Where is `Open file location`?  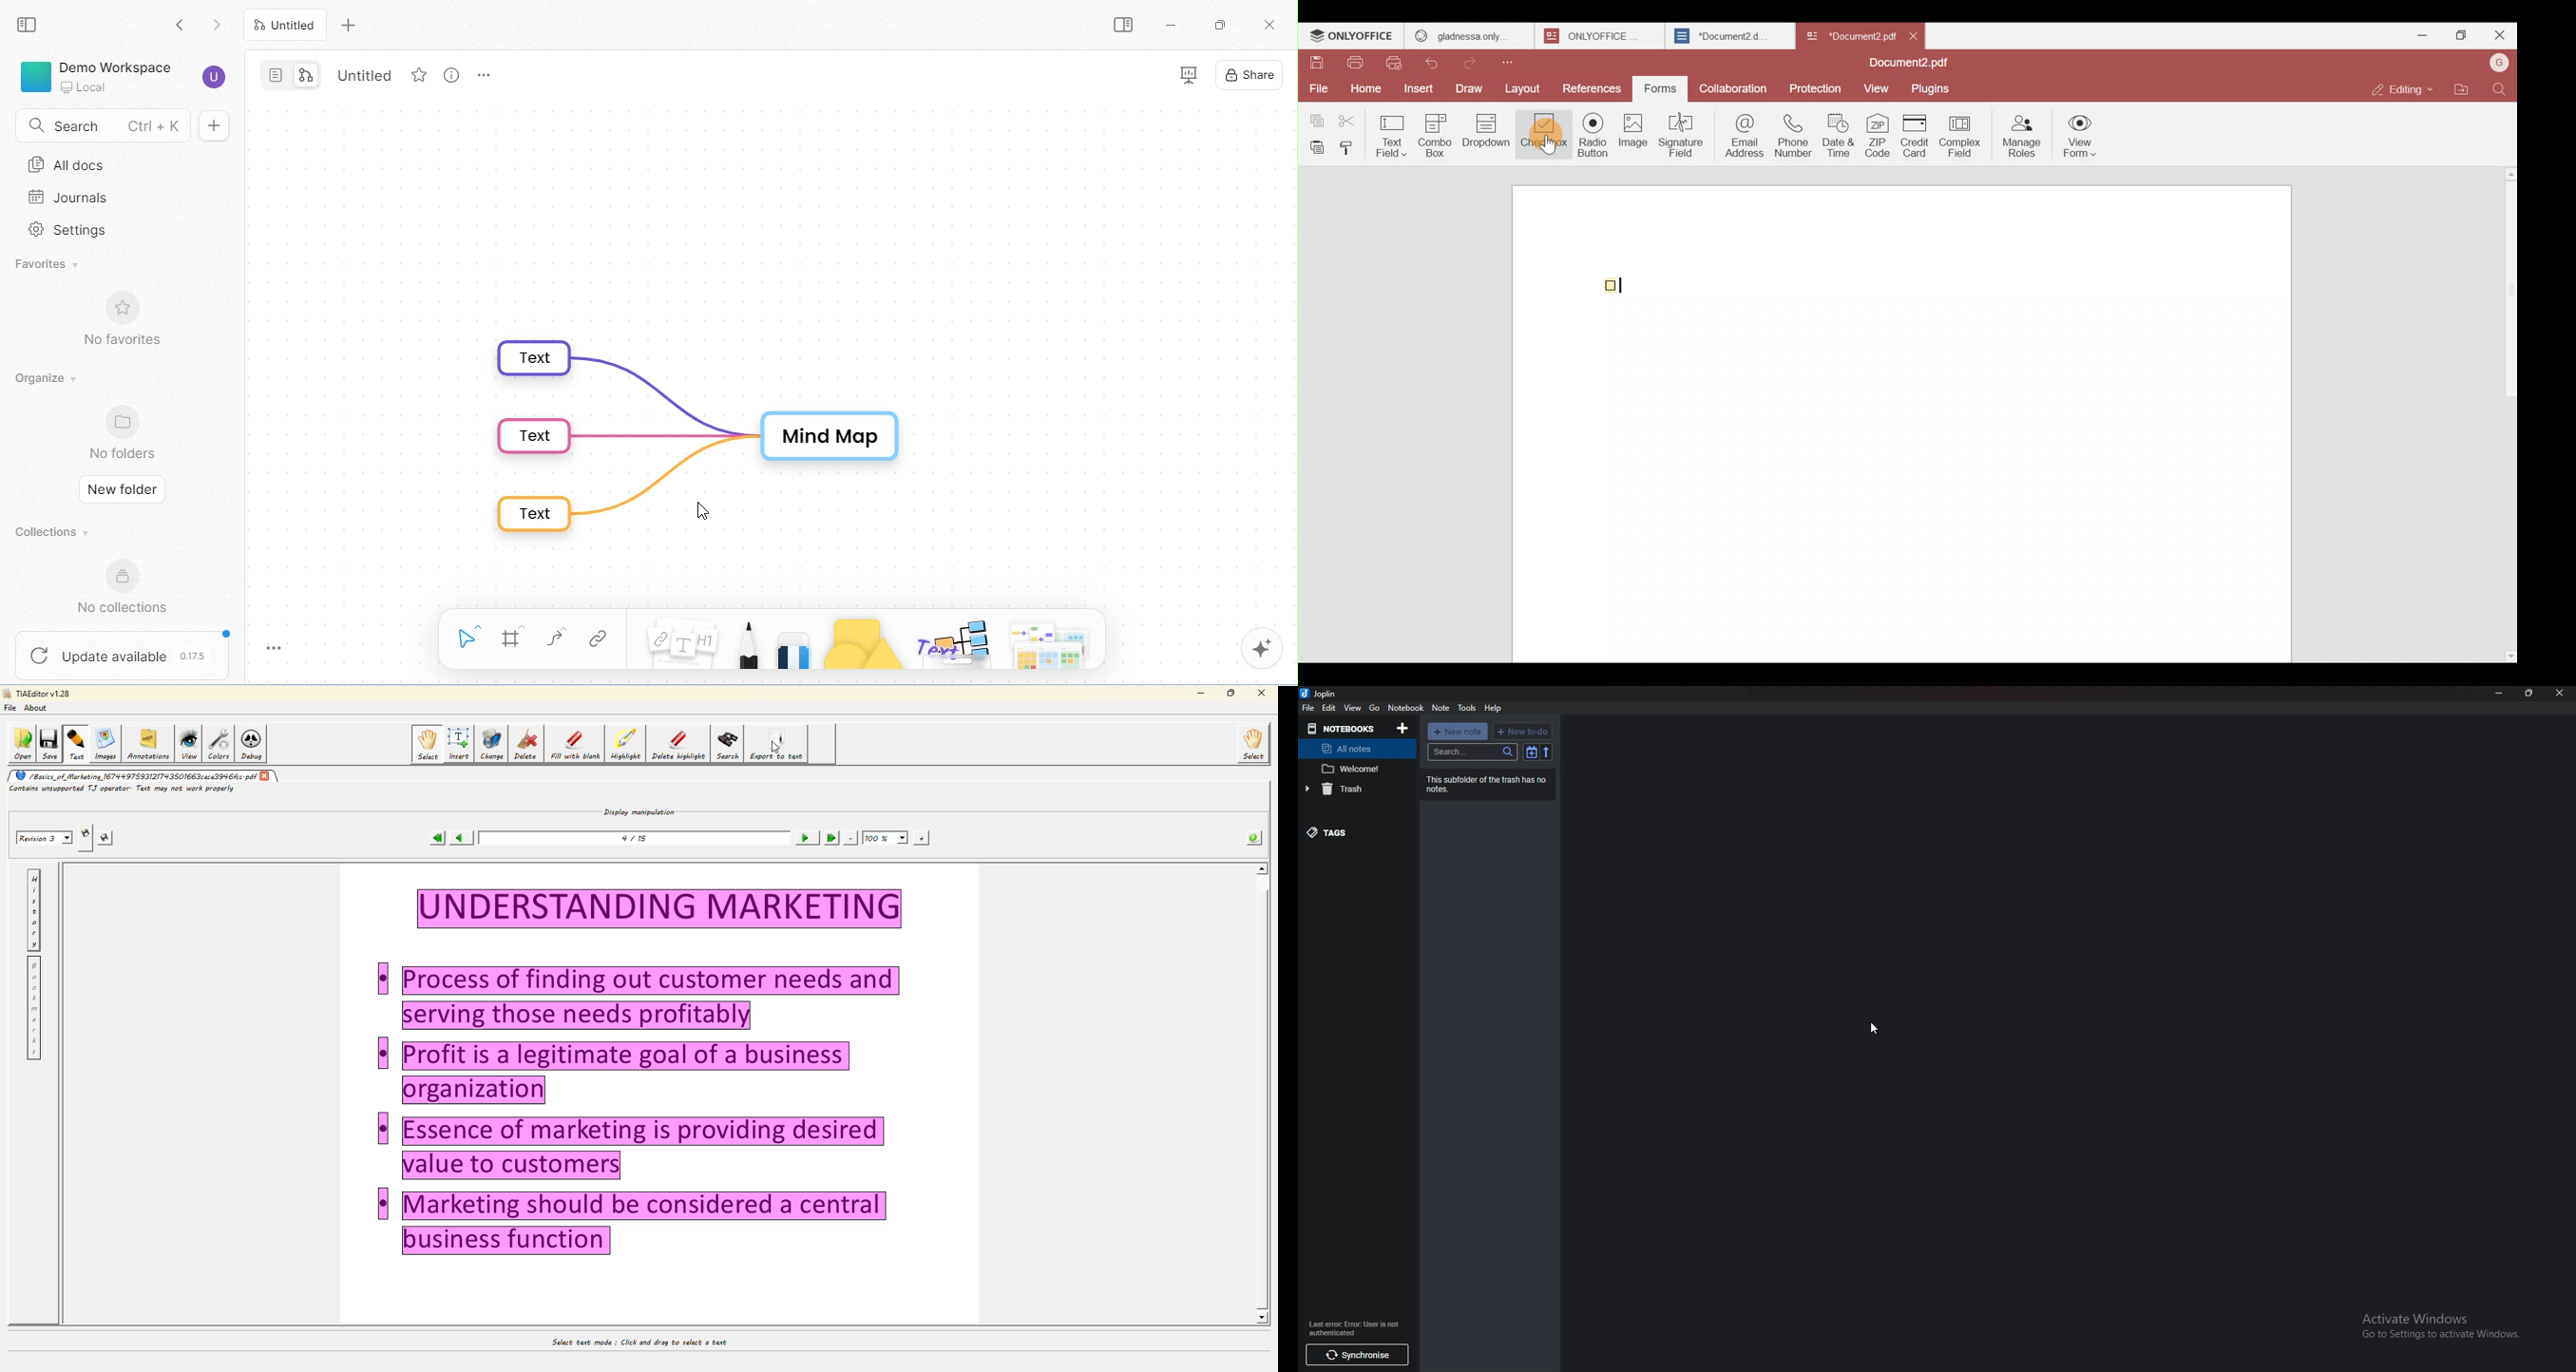
Open file location is located at coordinates (2462, 88).